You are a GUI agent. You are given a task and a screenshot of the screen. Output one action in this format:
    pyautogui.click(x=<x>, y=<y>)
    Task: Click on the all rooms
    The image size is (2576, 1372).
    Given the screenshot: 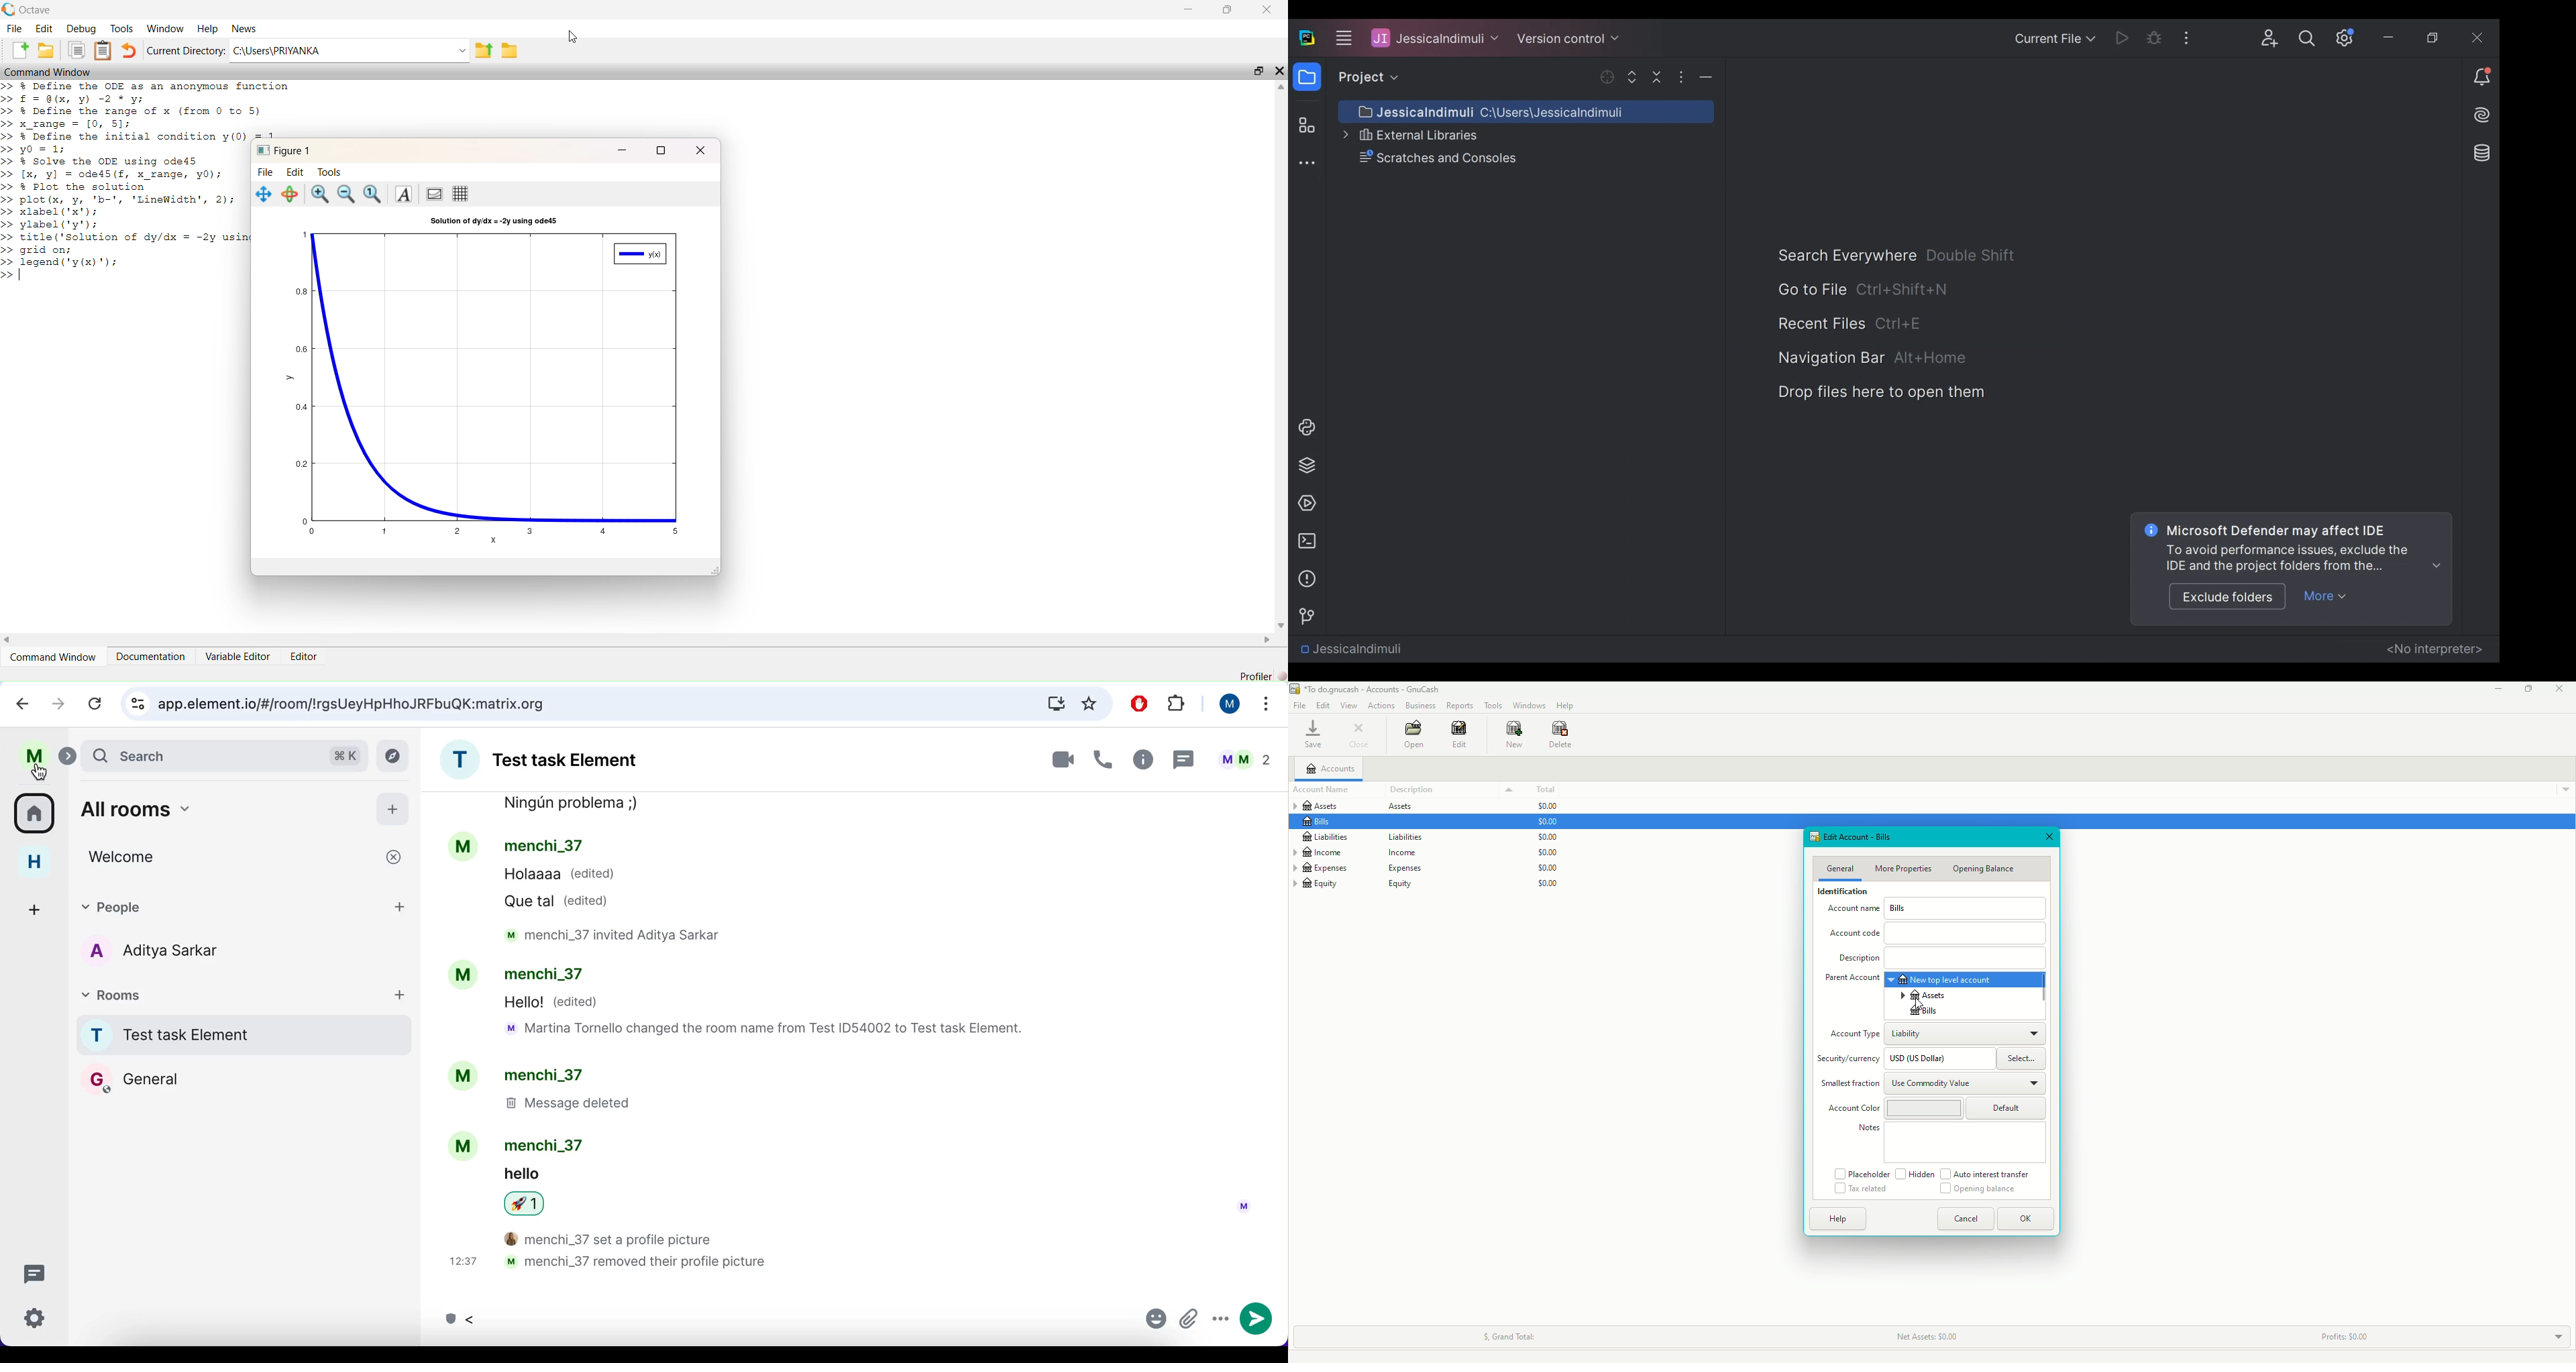 What is the action you would take?
    pyautogui.click(x=214, y=810)
    